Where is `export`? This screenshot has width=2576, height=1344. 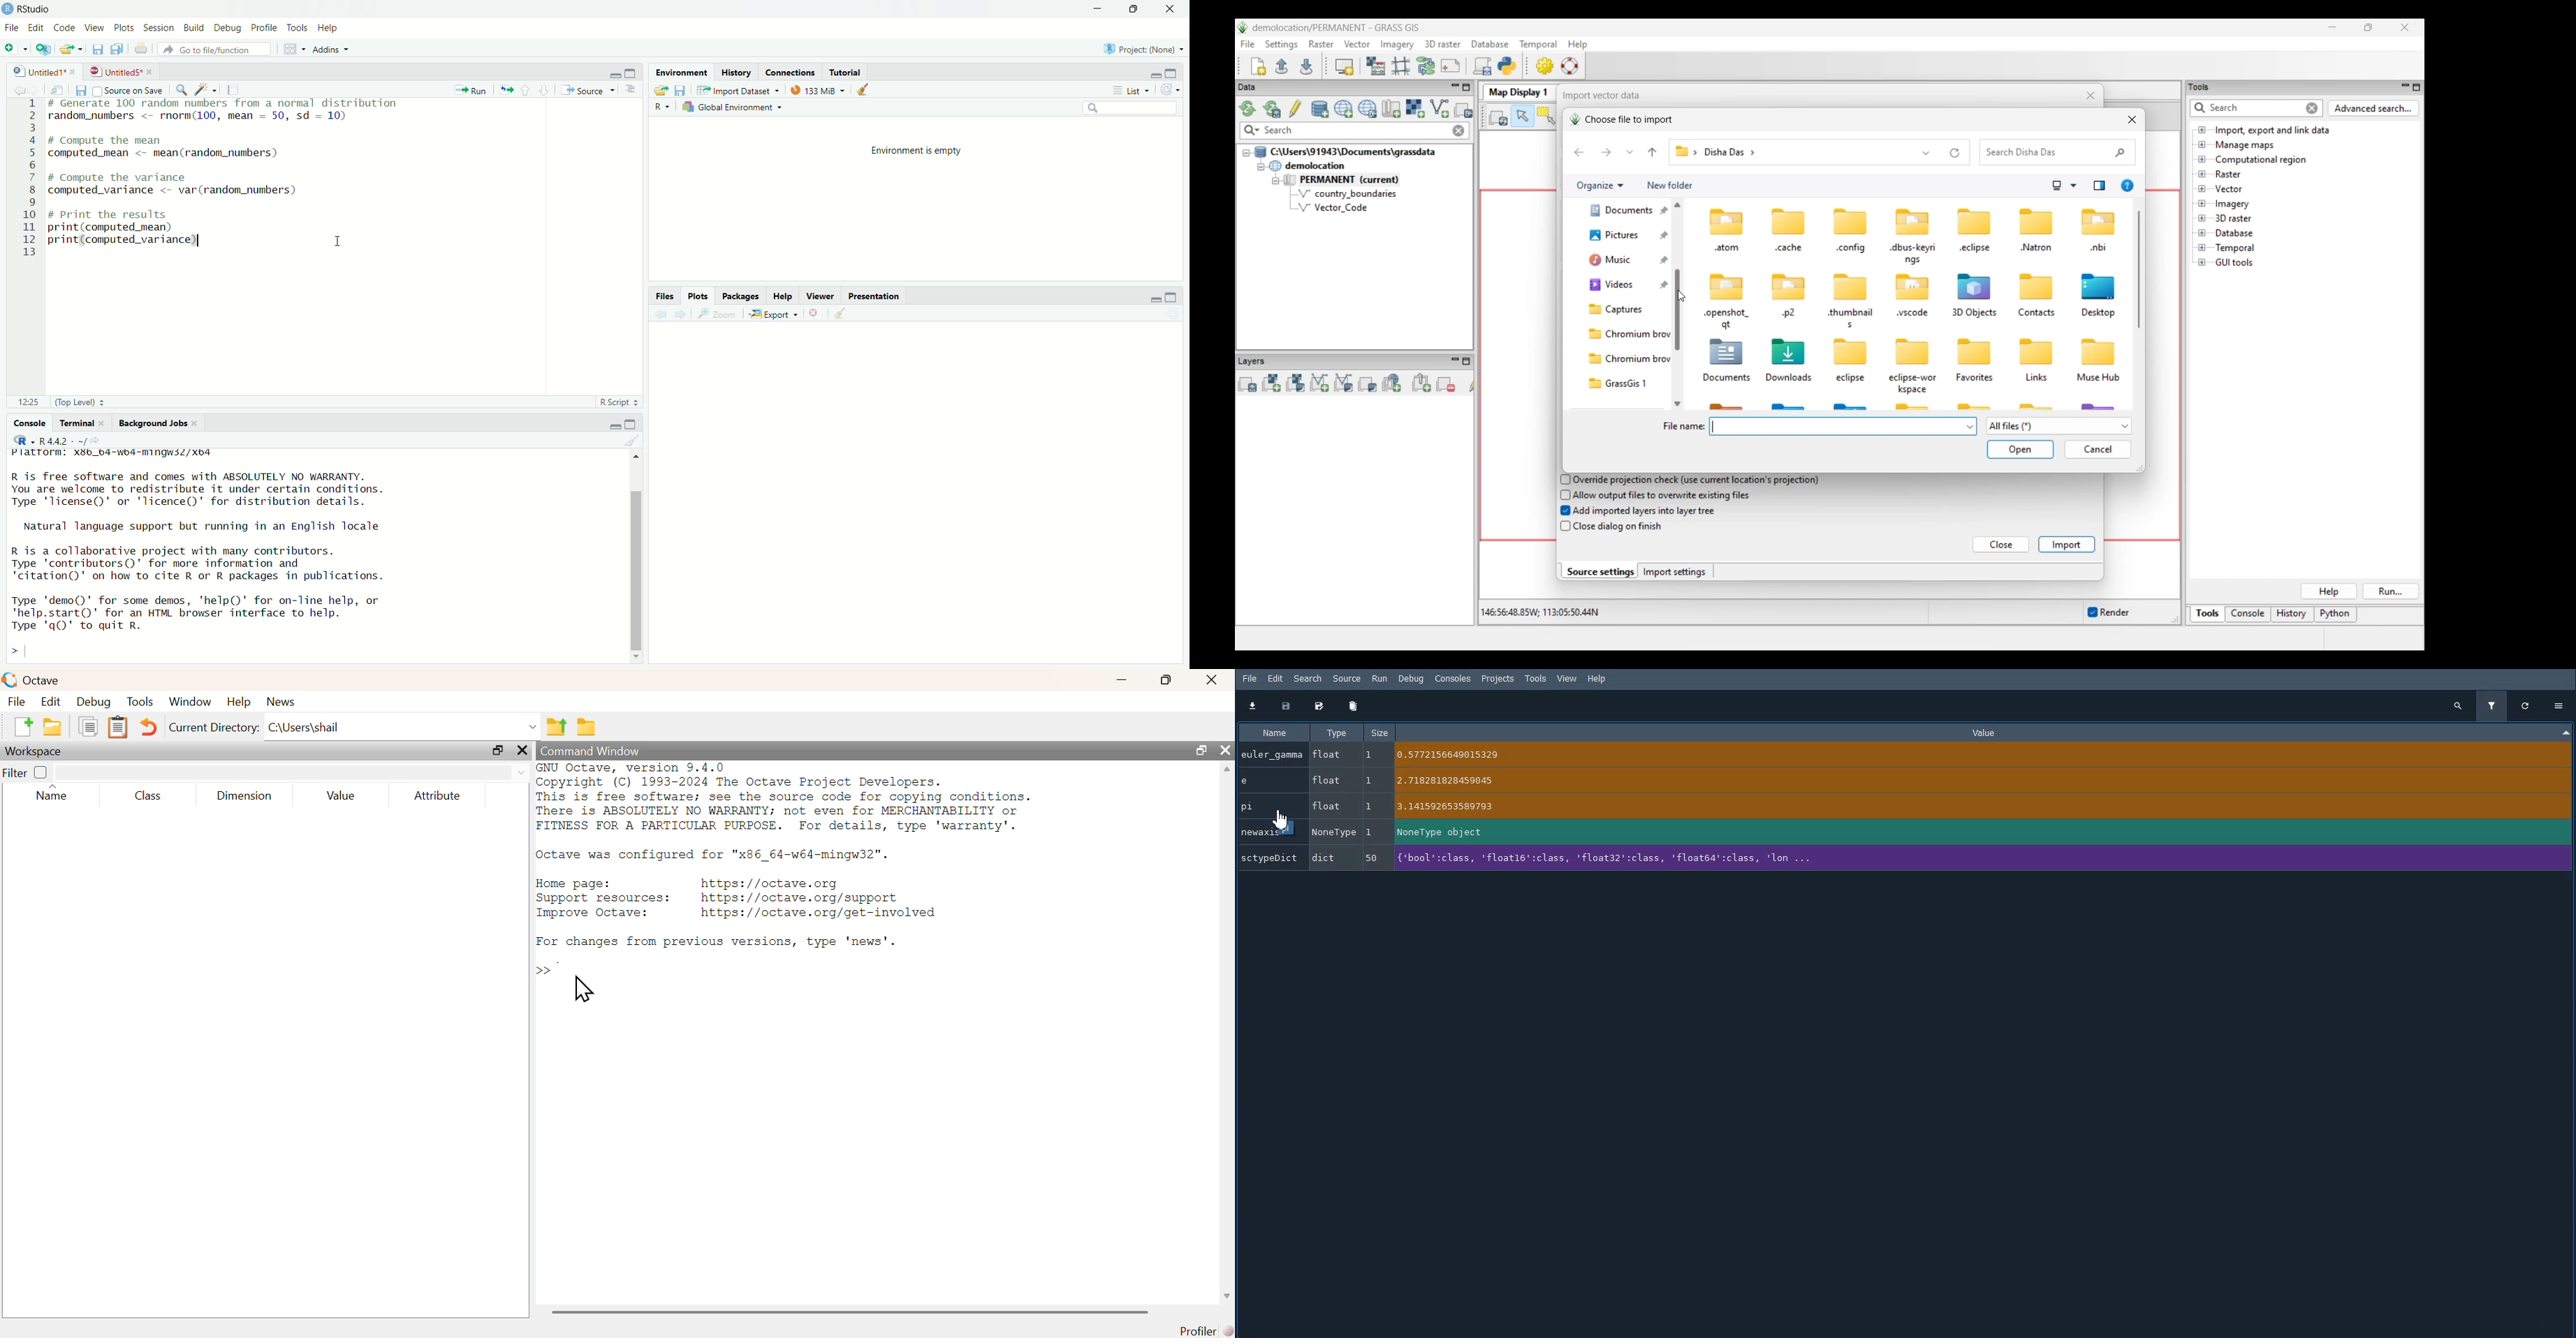
export is located at coordinates (775, 313).